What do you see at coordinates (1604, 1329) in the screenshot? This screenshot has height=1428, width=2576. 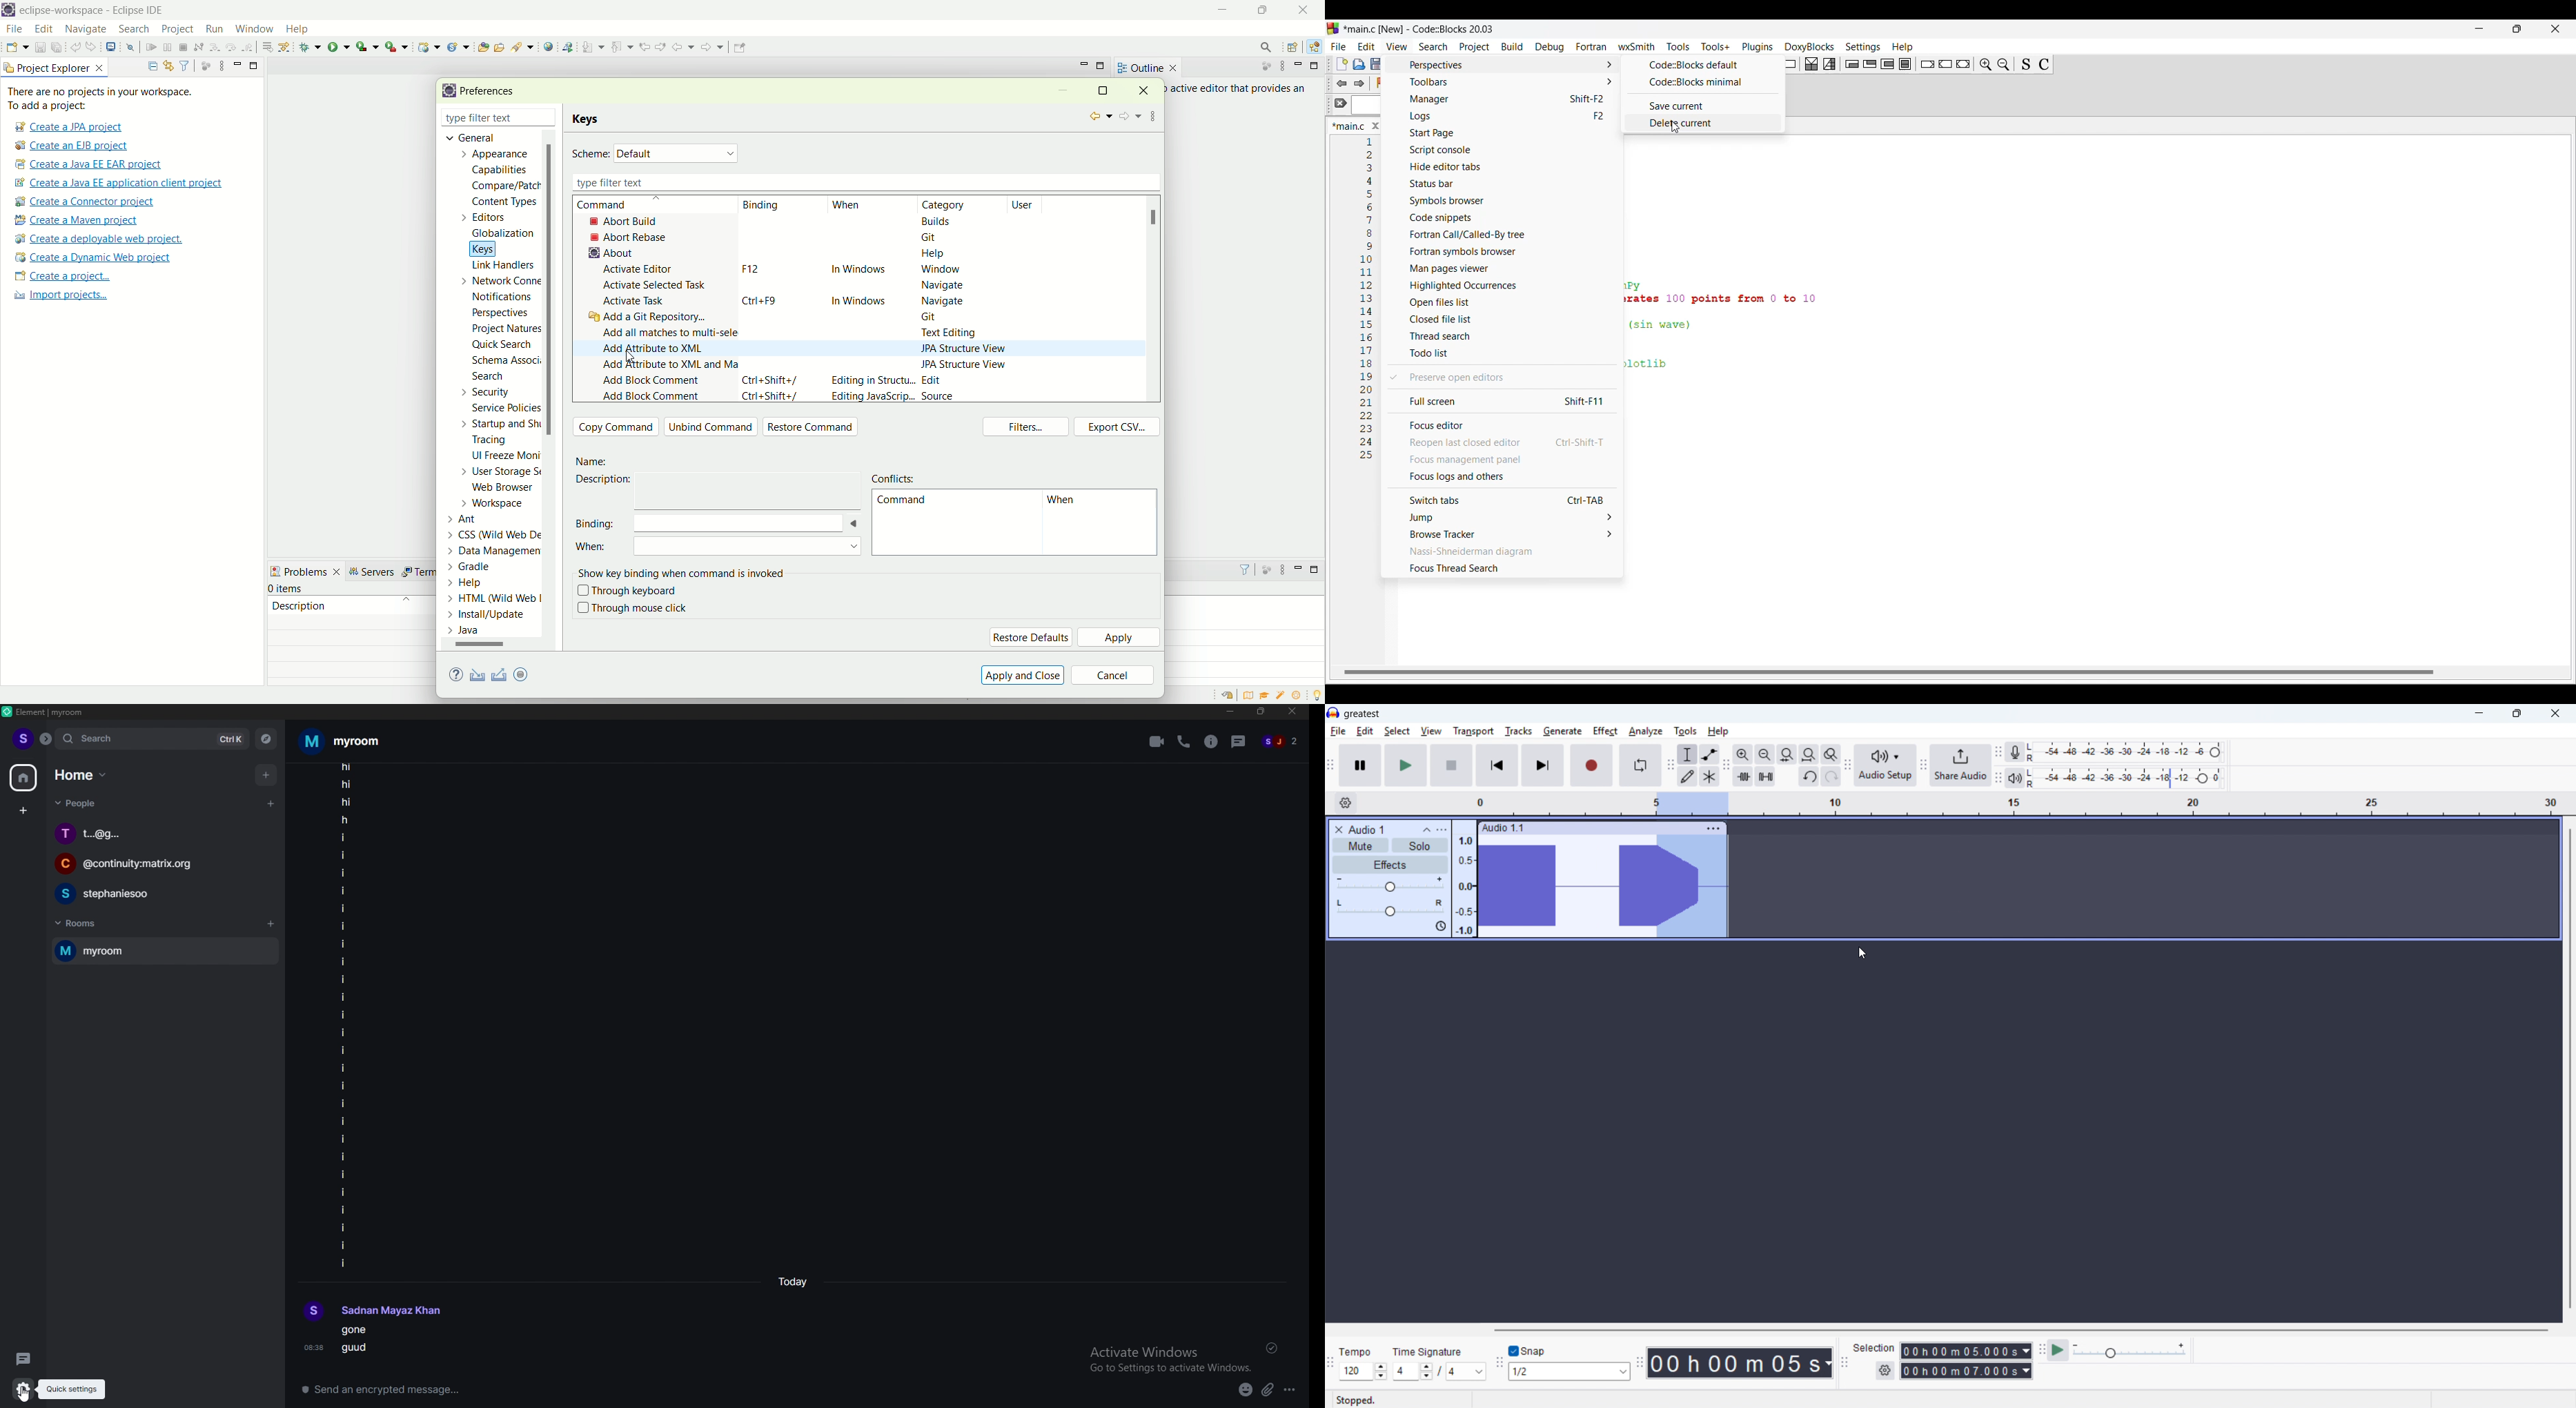 I see `` at bounding box center [1604, 1329].